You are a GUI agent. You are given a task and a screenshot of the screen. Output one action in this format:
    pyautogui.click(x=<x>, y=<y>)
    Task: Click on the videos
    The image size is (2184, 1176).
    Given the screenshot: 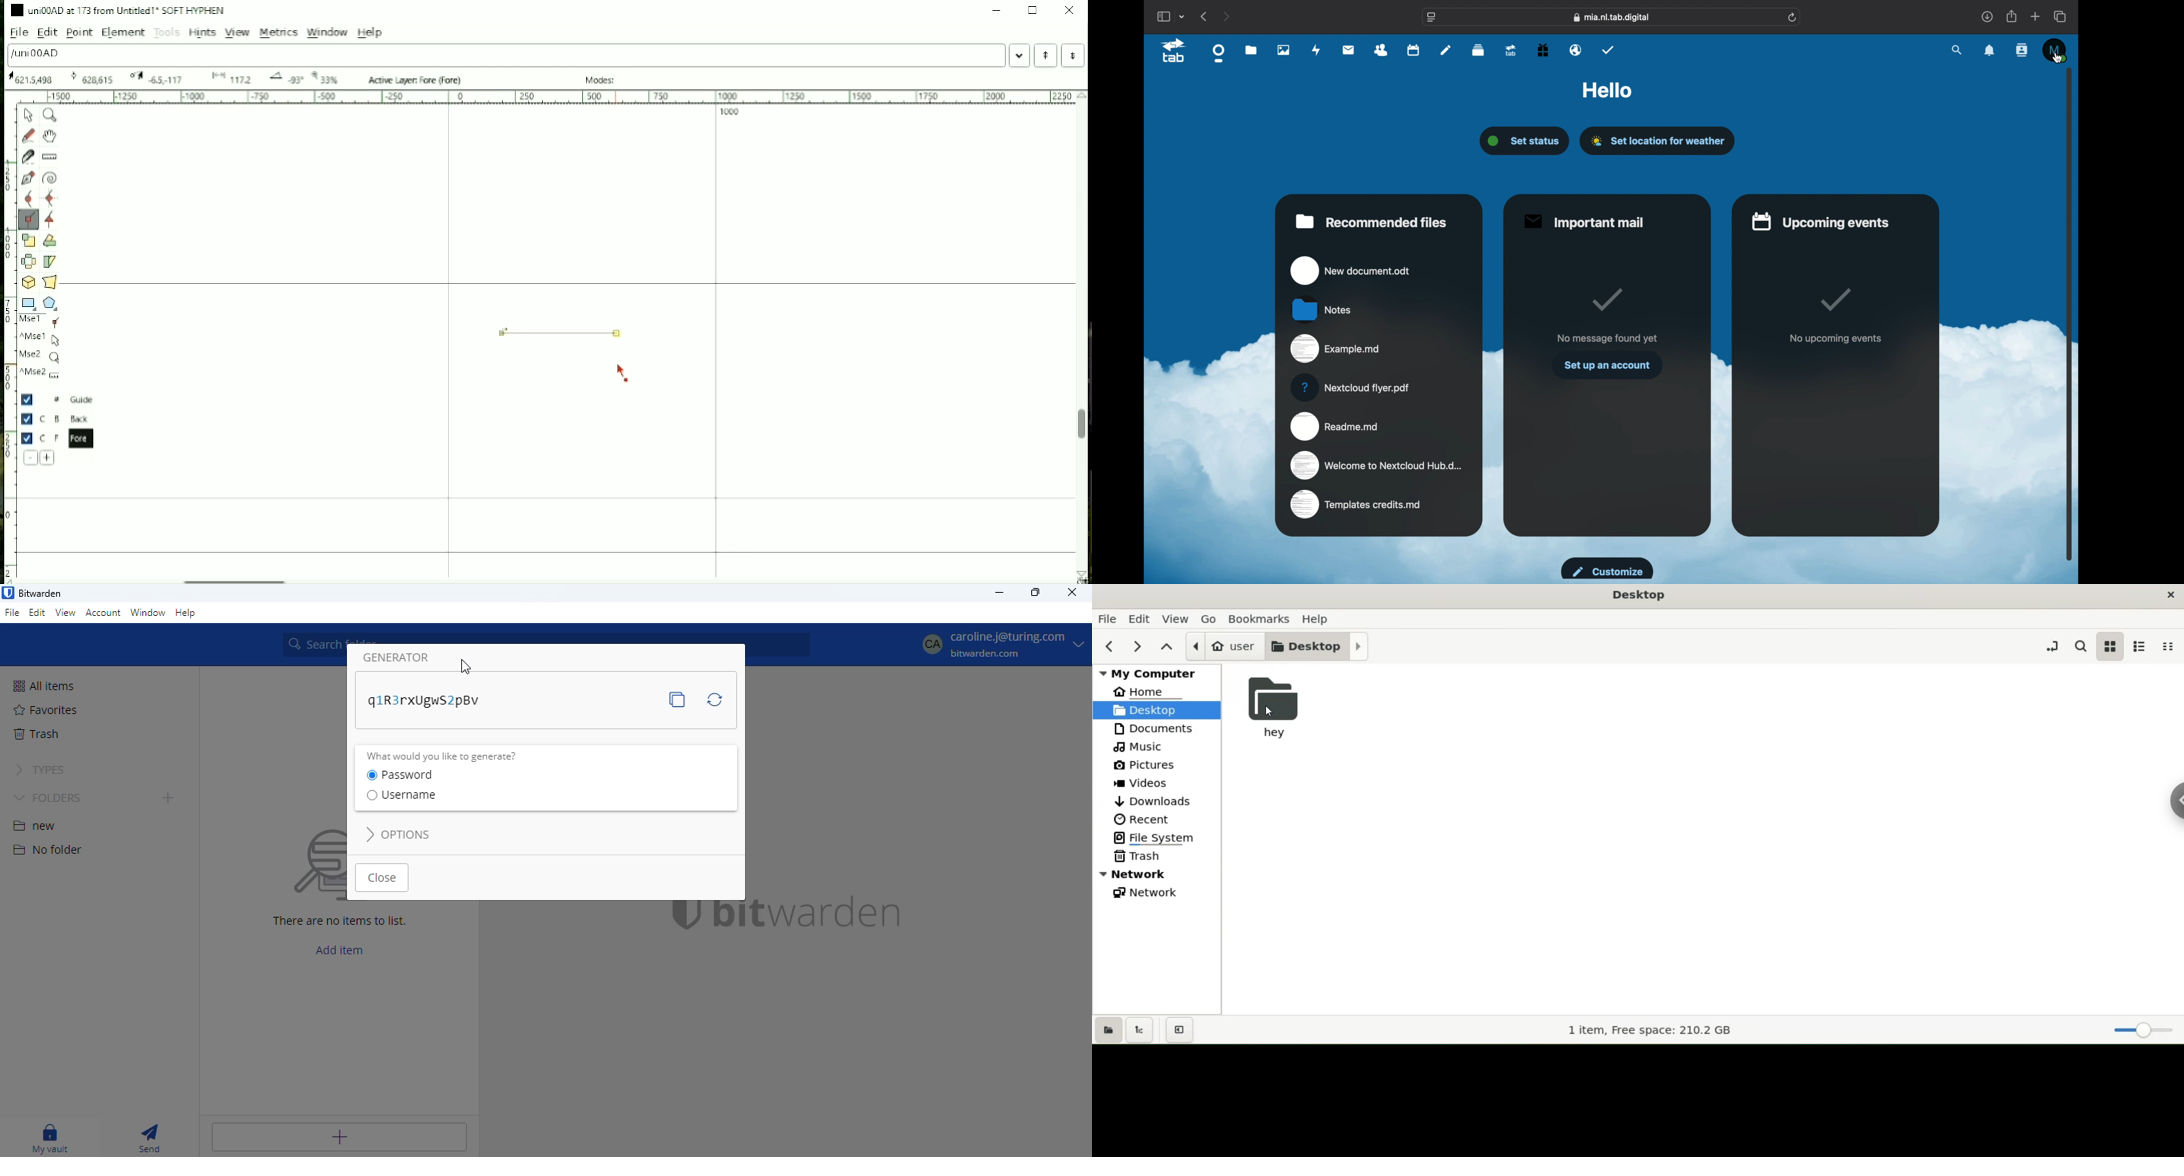 What is the action you would take?
    pyautogui.click(x=1156, y=782)
    